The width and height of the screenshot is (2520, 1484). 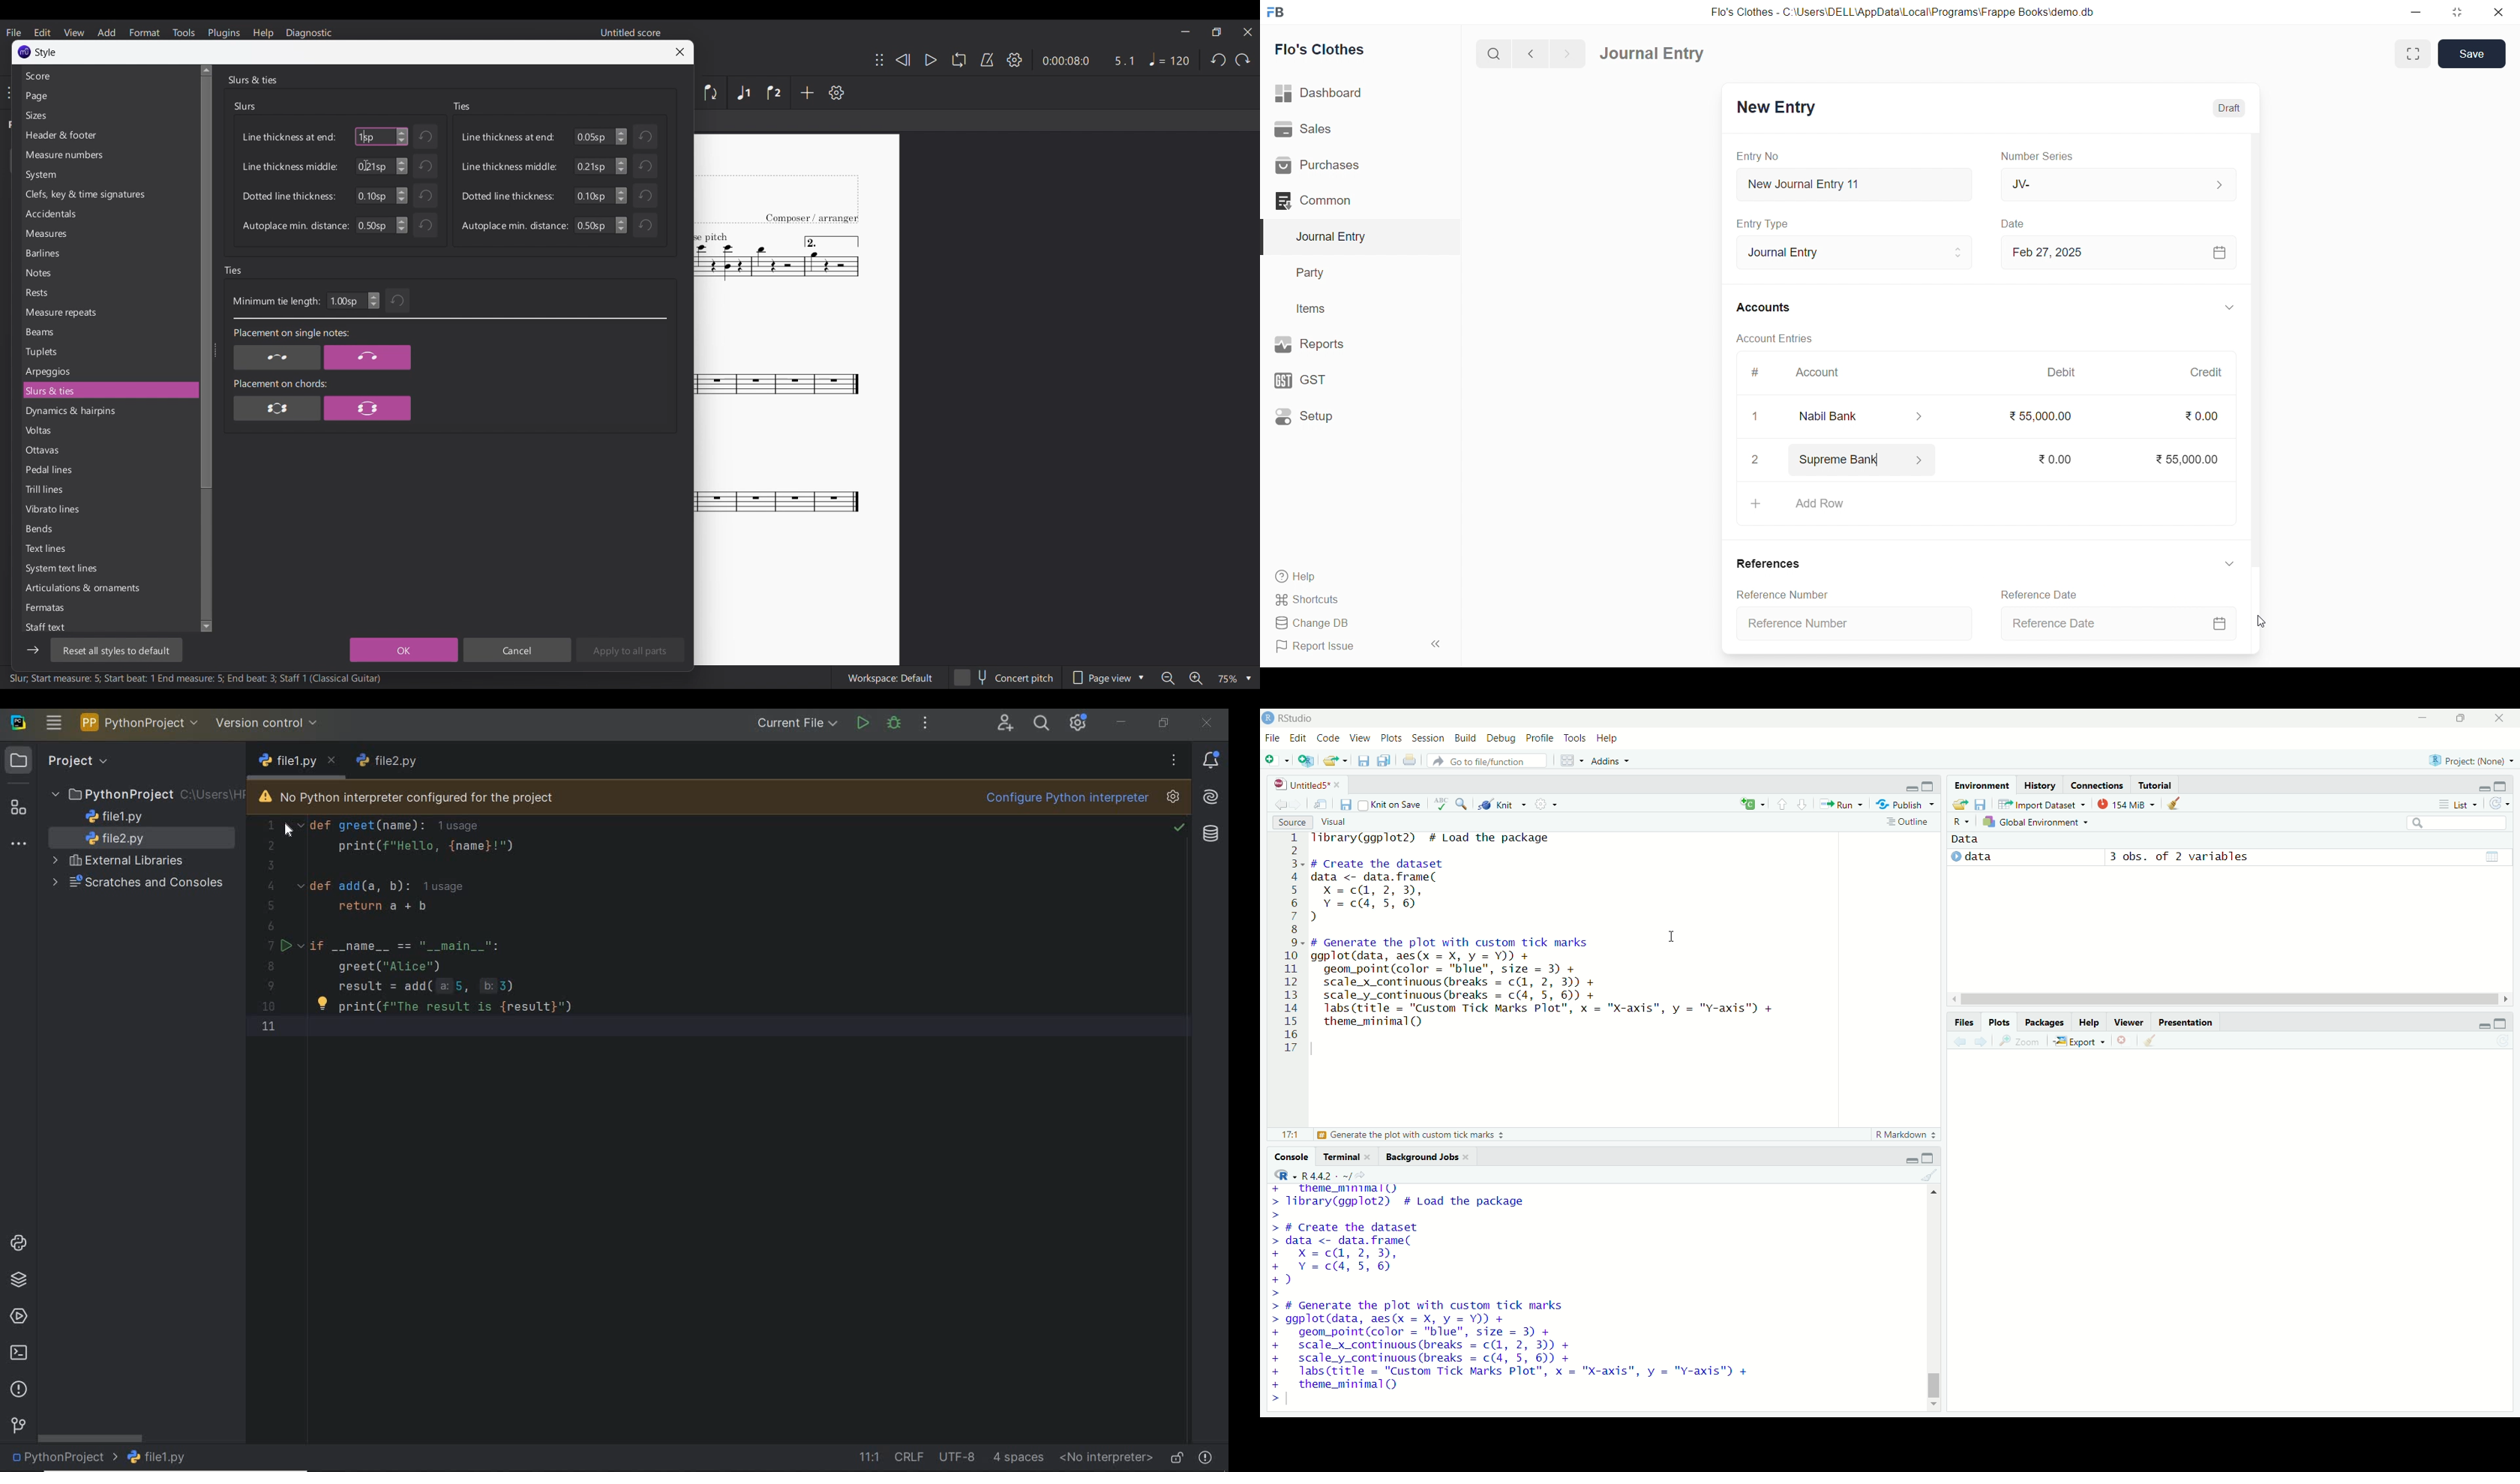 I want to click on resize, so click(x=2457, y=11).